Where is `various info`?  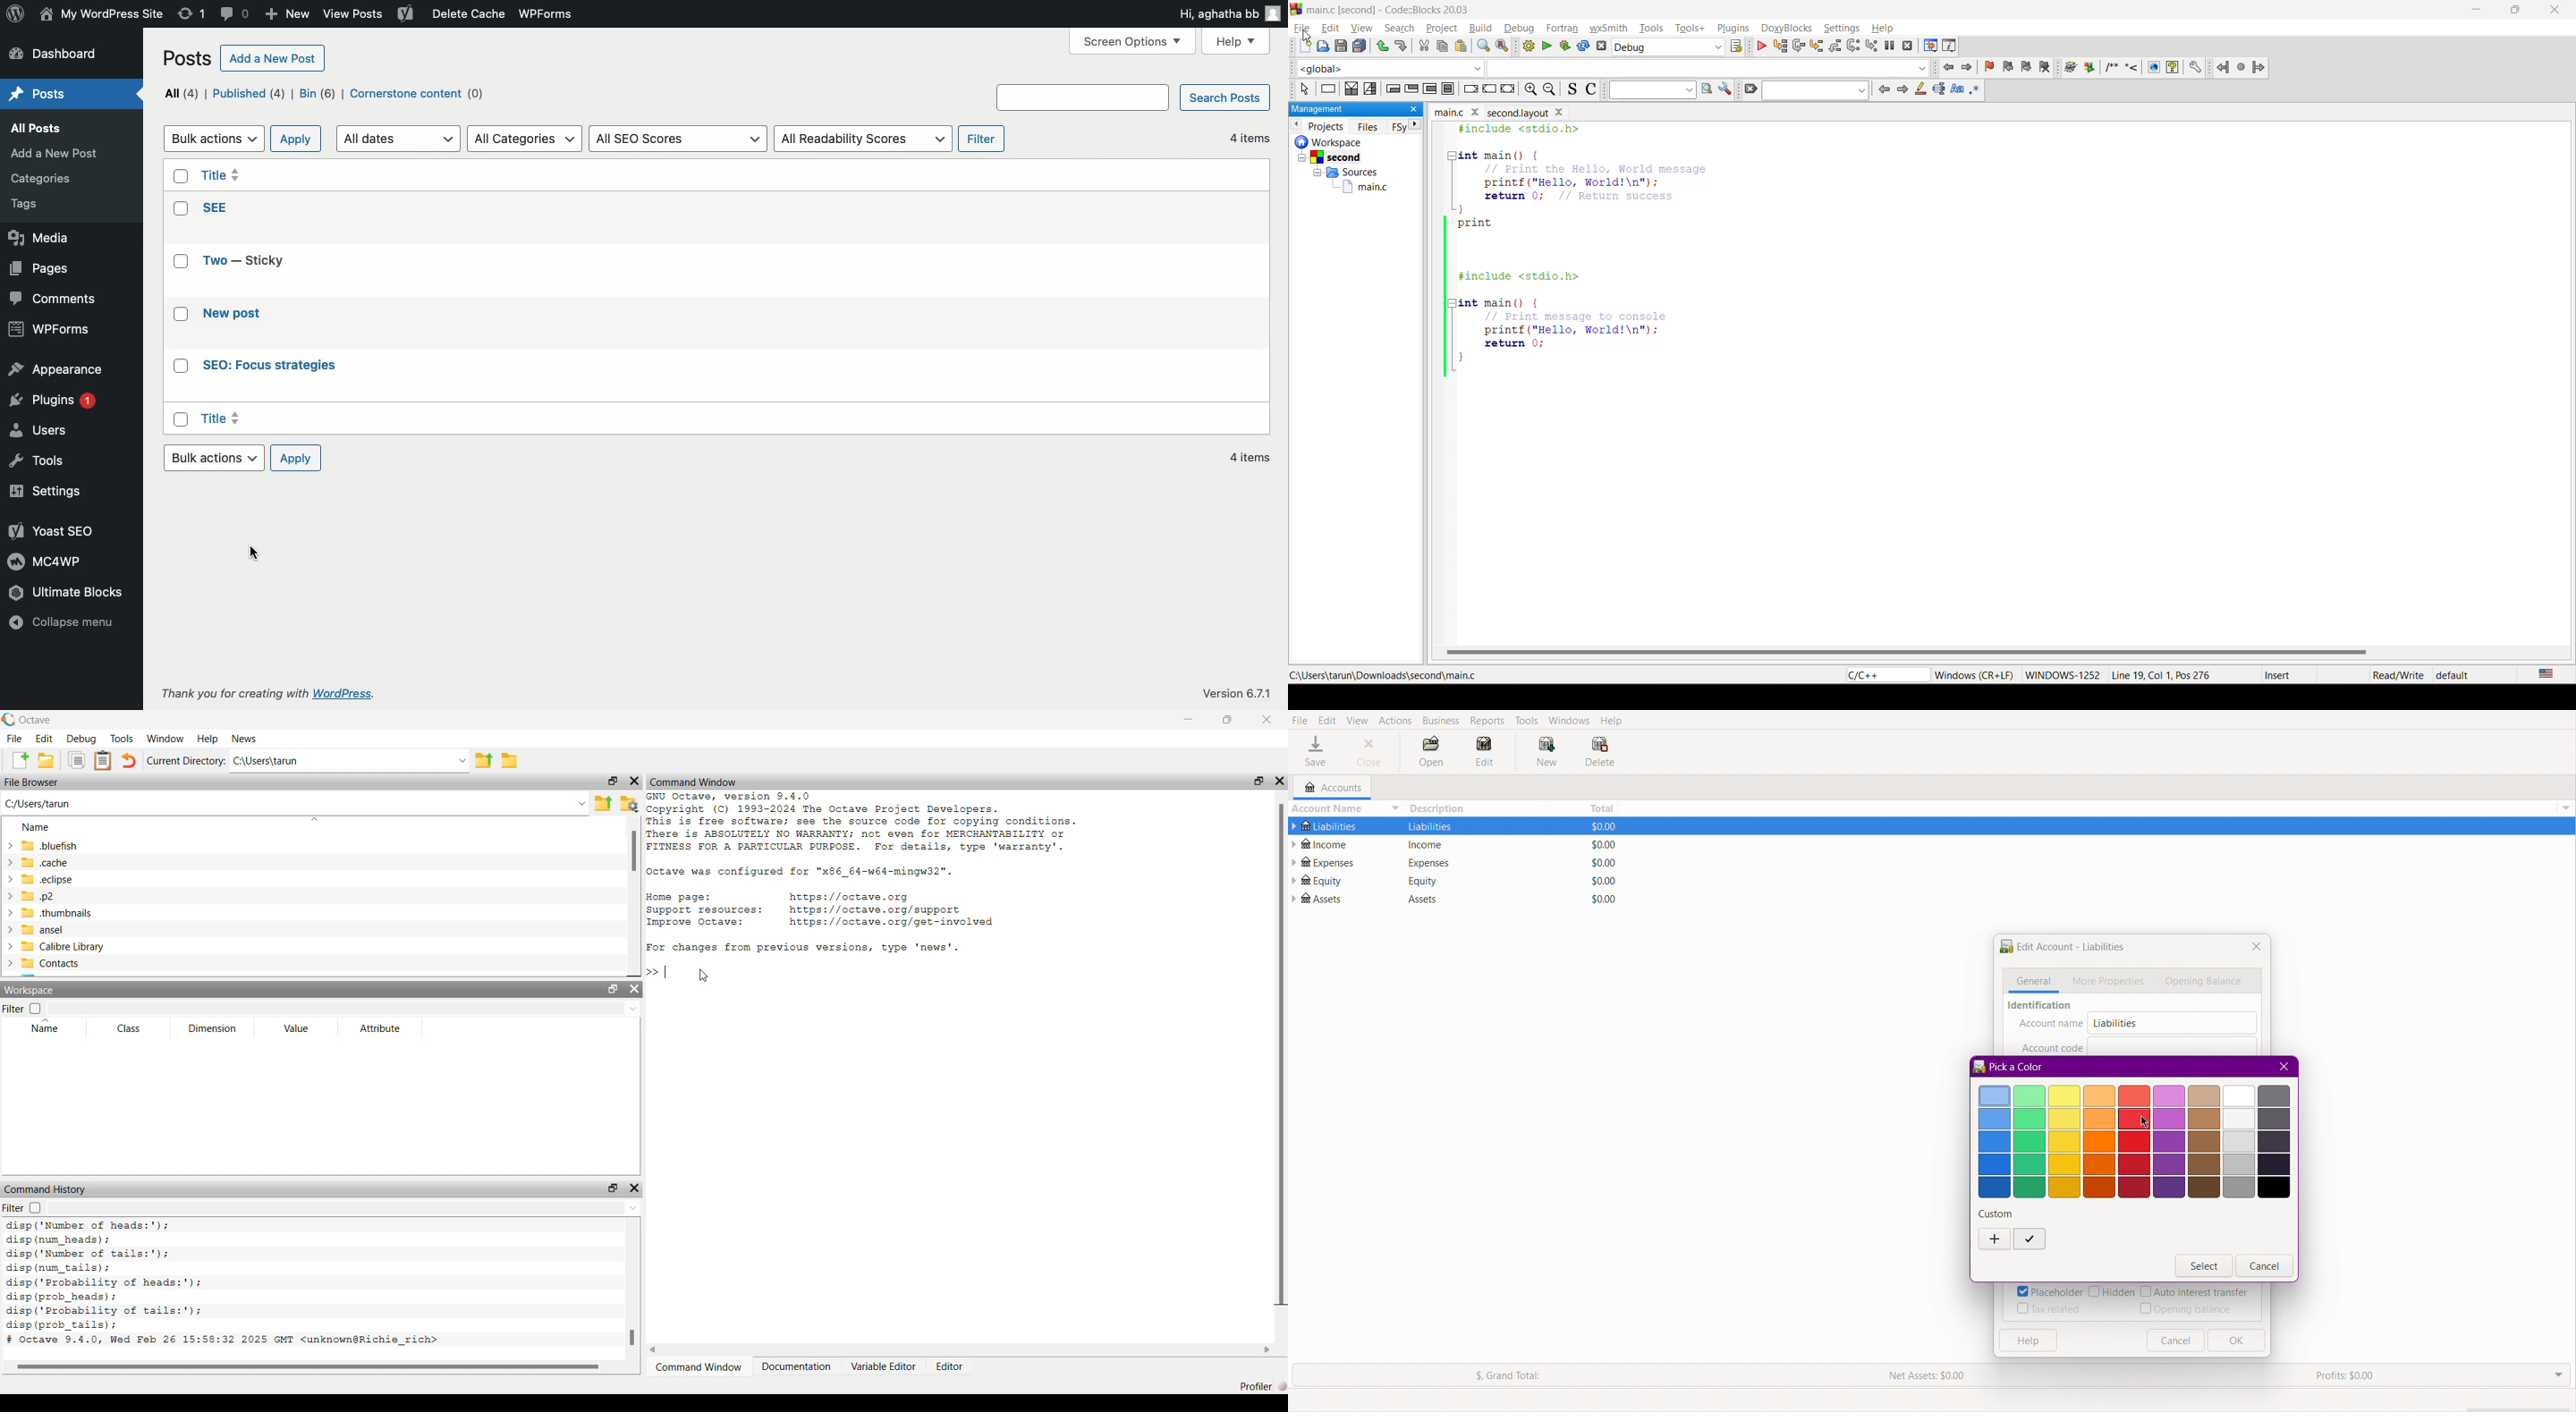
various info is located at coordinates (1947, 46).